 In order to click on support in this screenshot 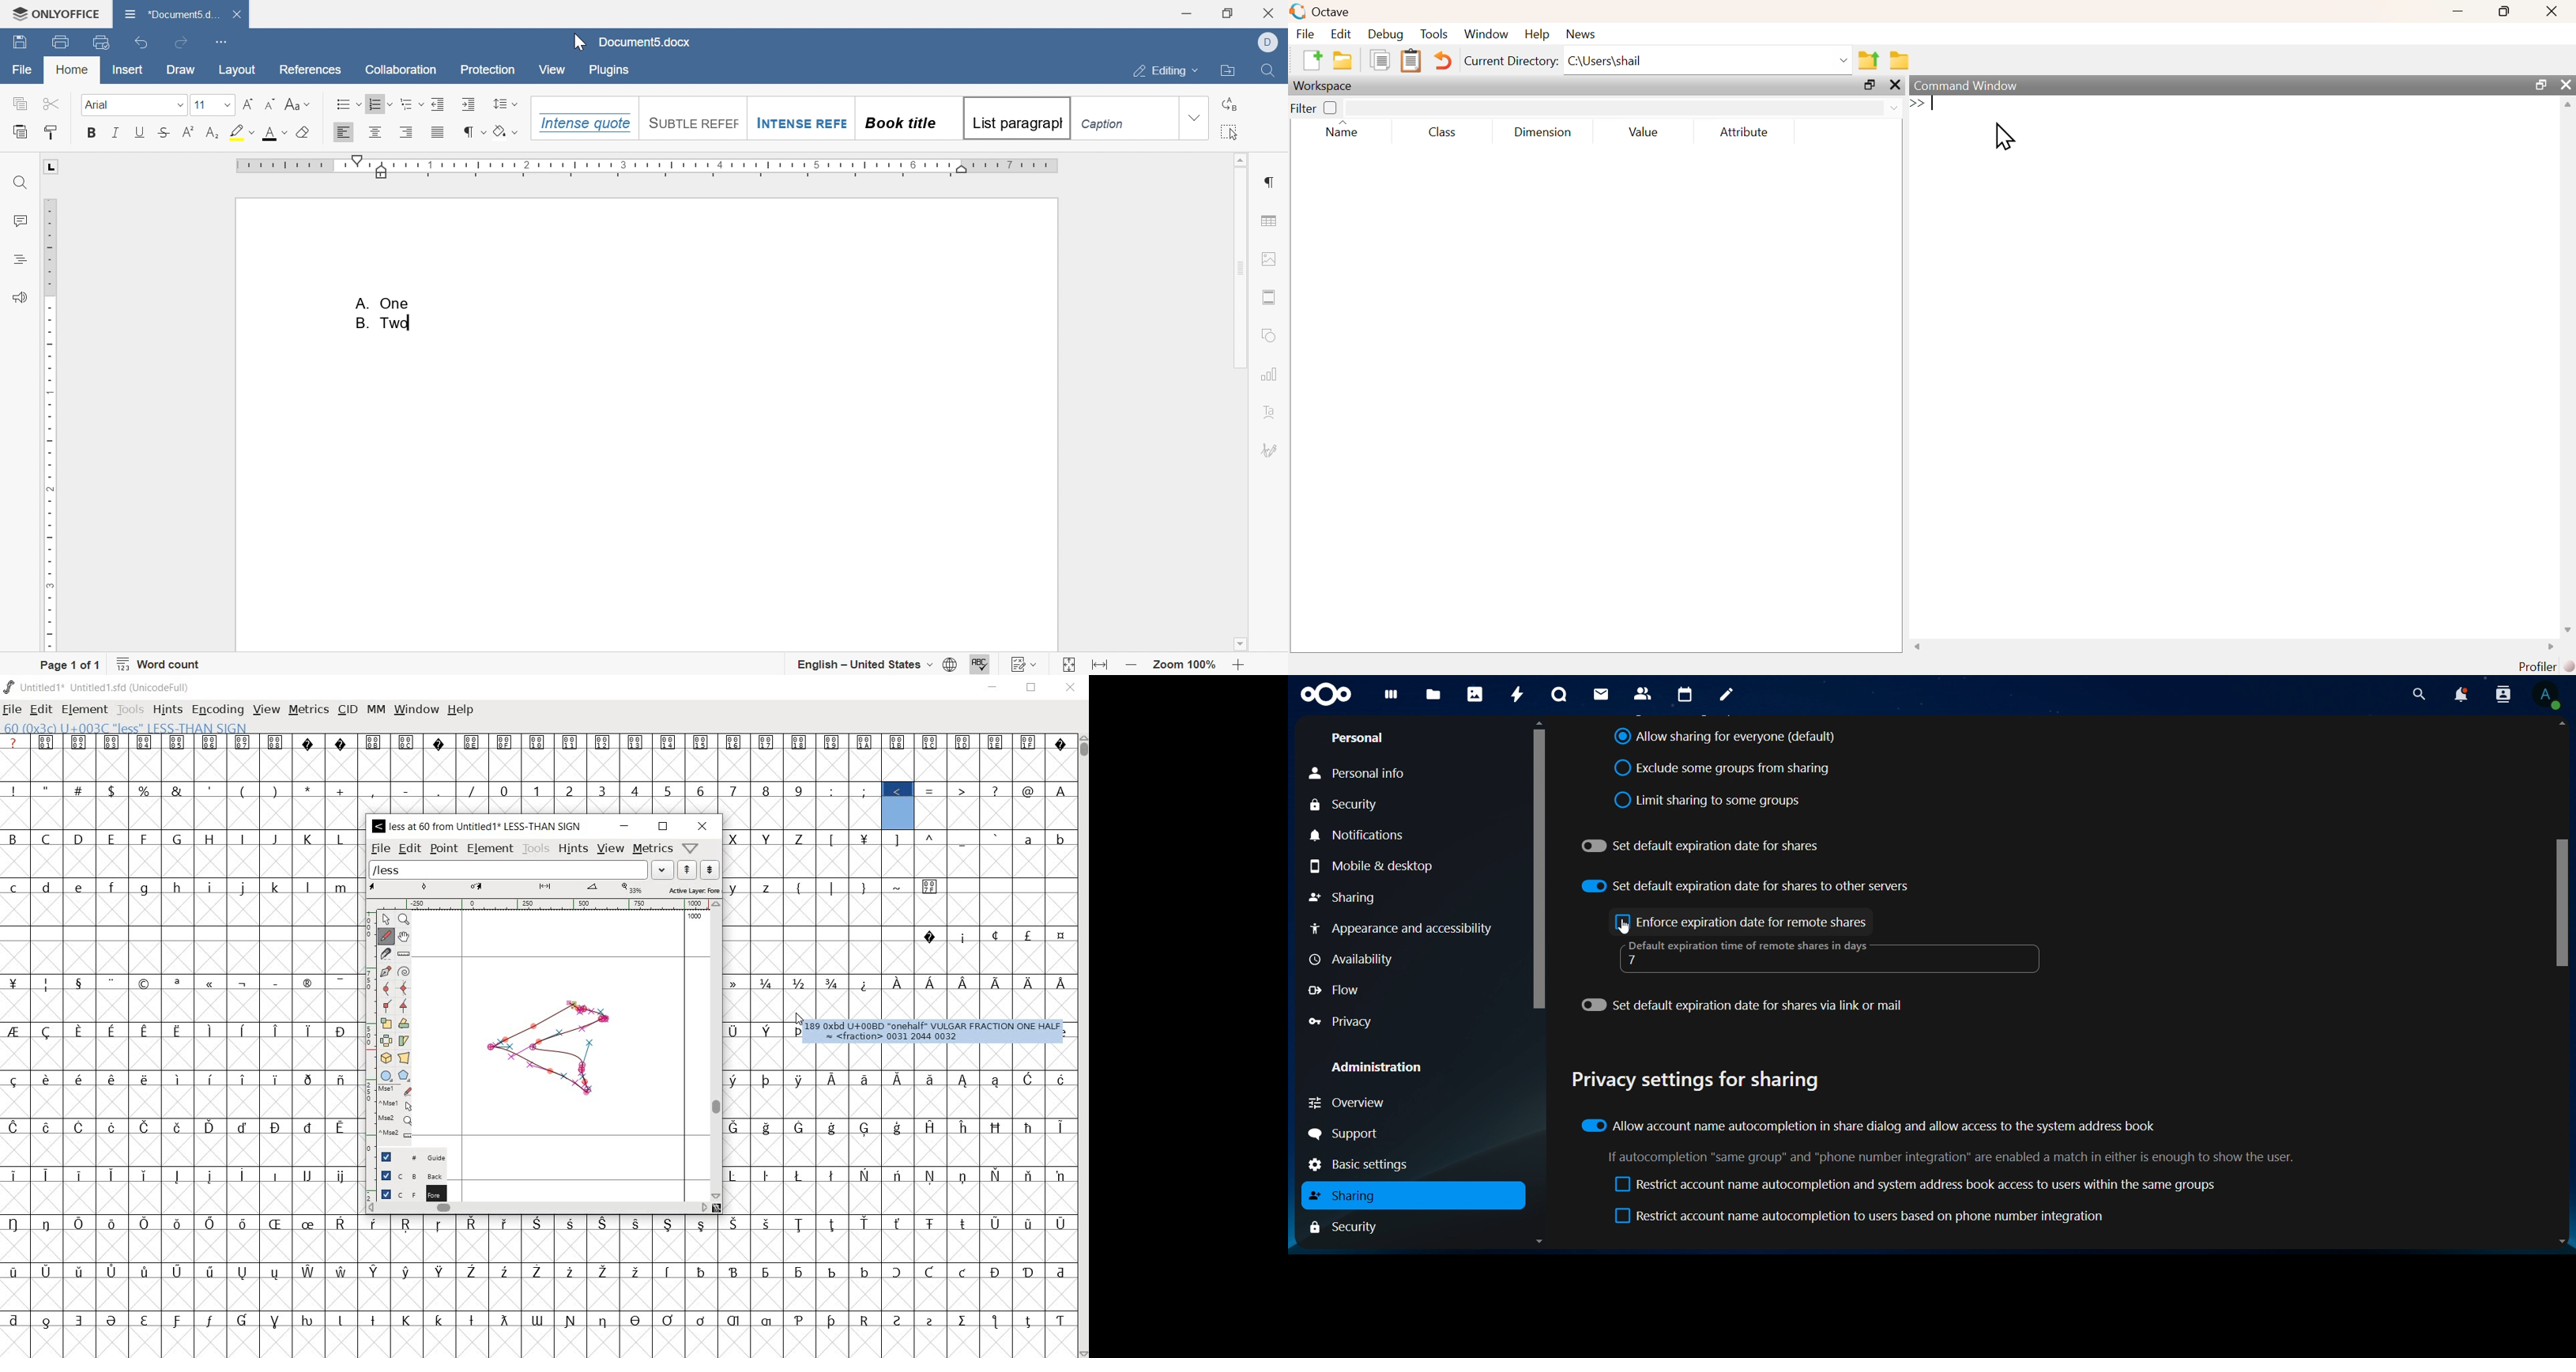, I will do `click(1350, 1134)`.